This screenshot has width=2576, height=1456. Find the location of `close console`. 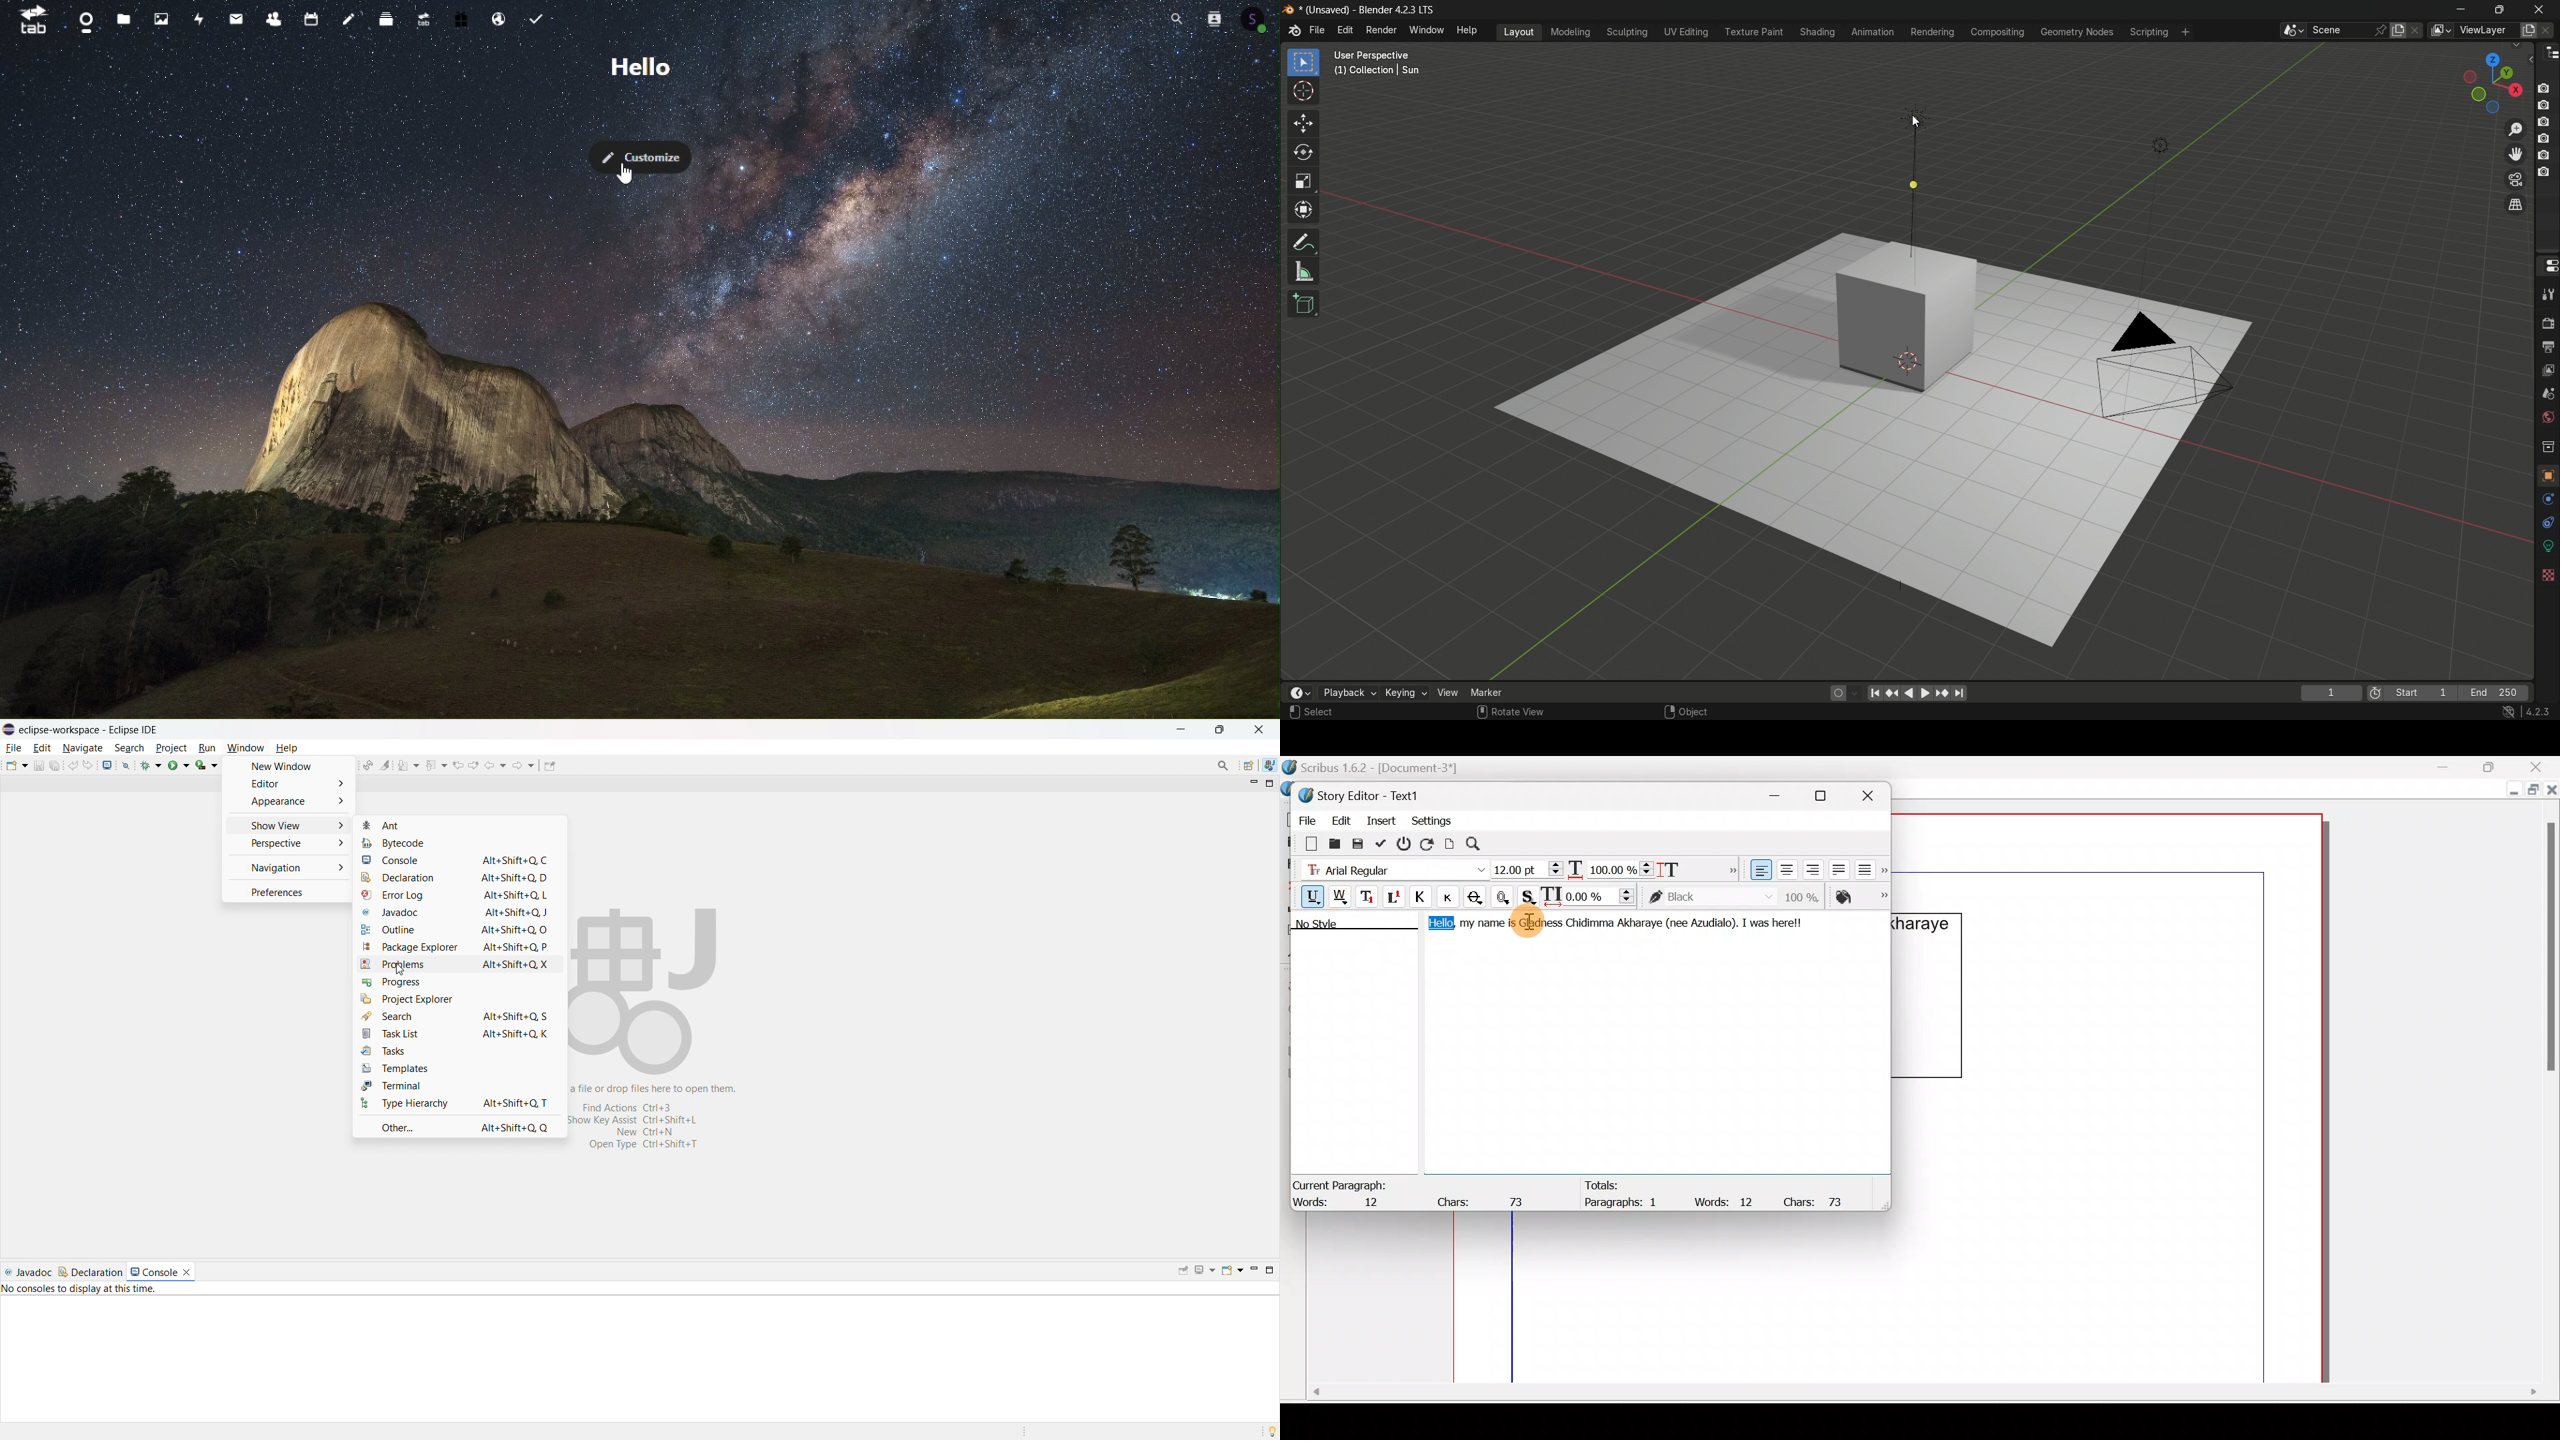

close console is located at coordinates (186, 1271).